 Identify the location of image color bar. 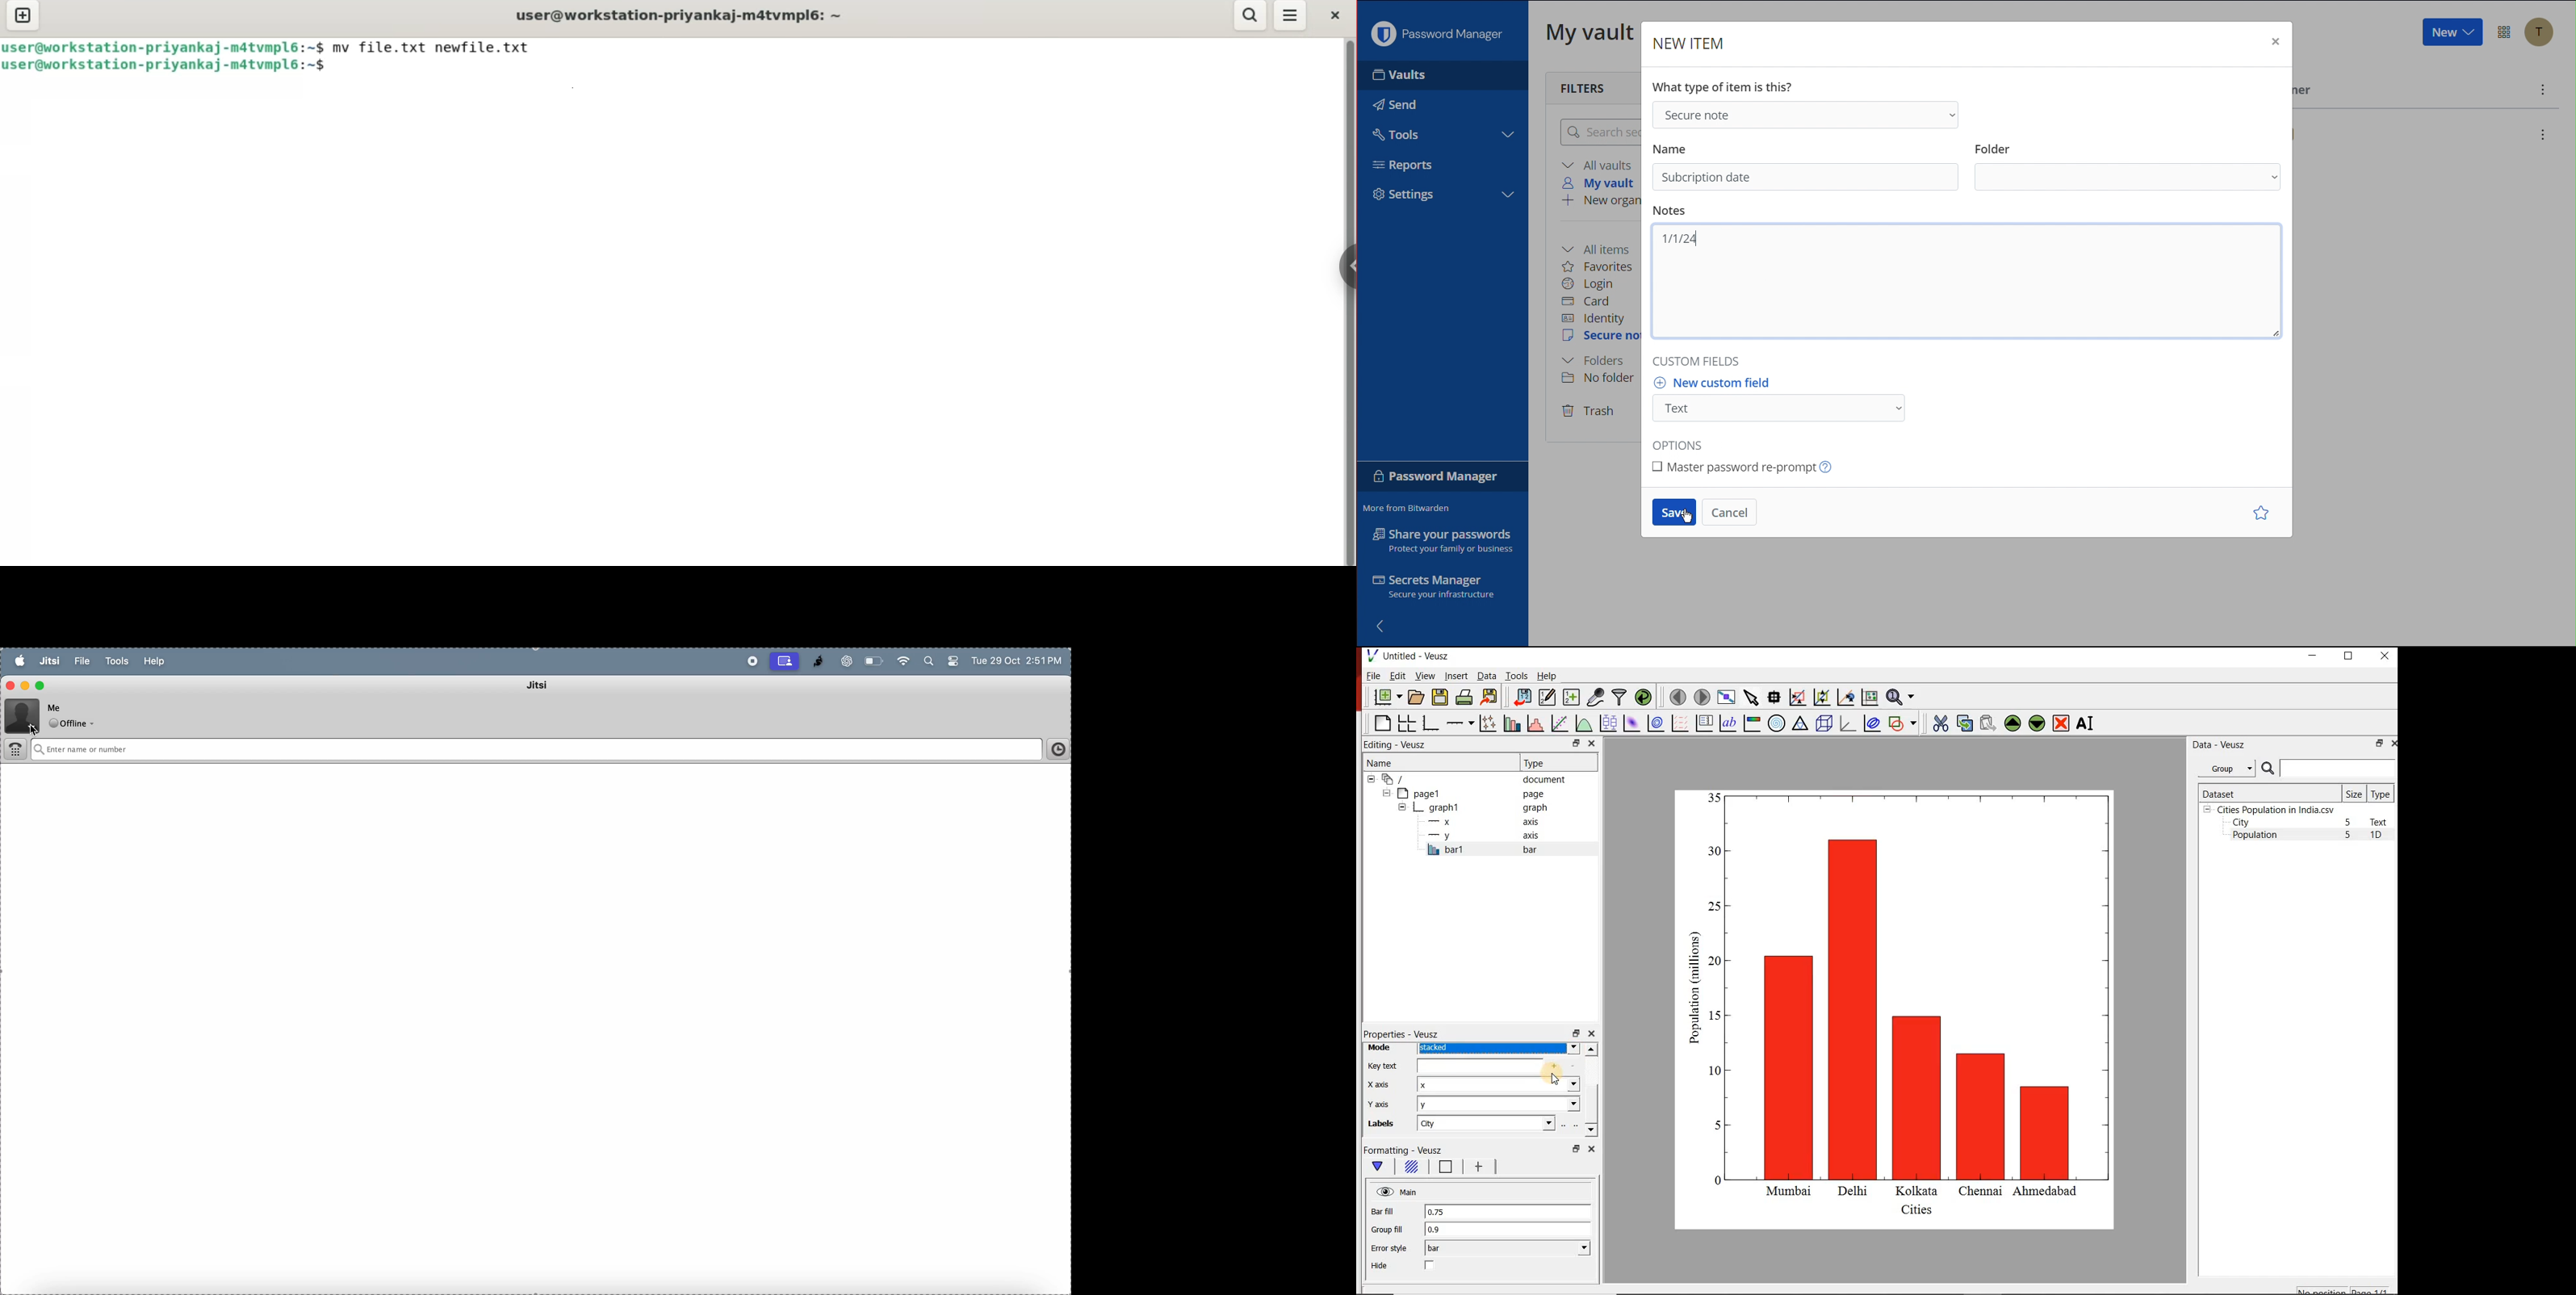
(1752, 723).